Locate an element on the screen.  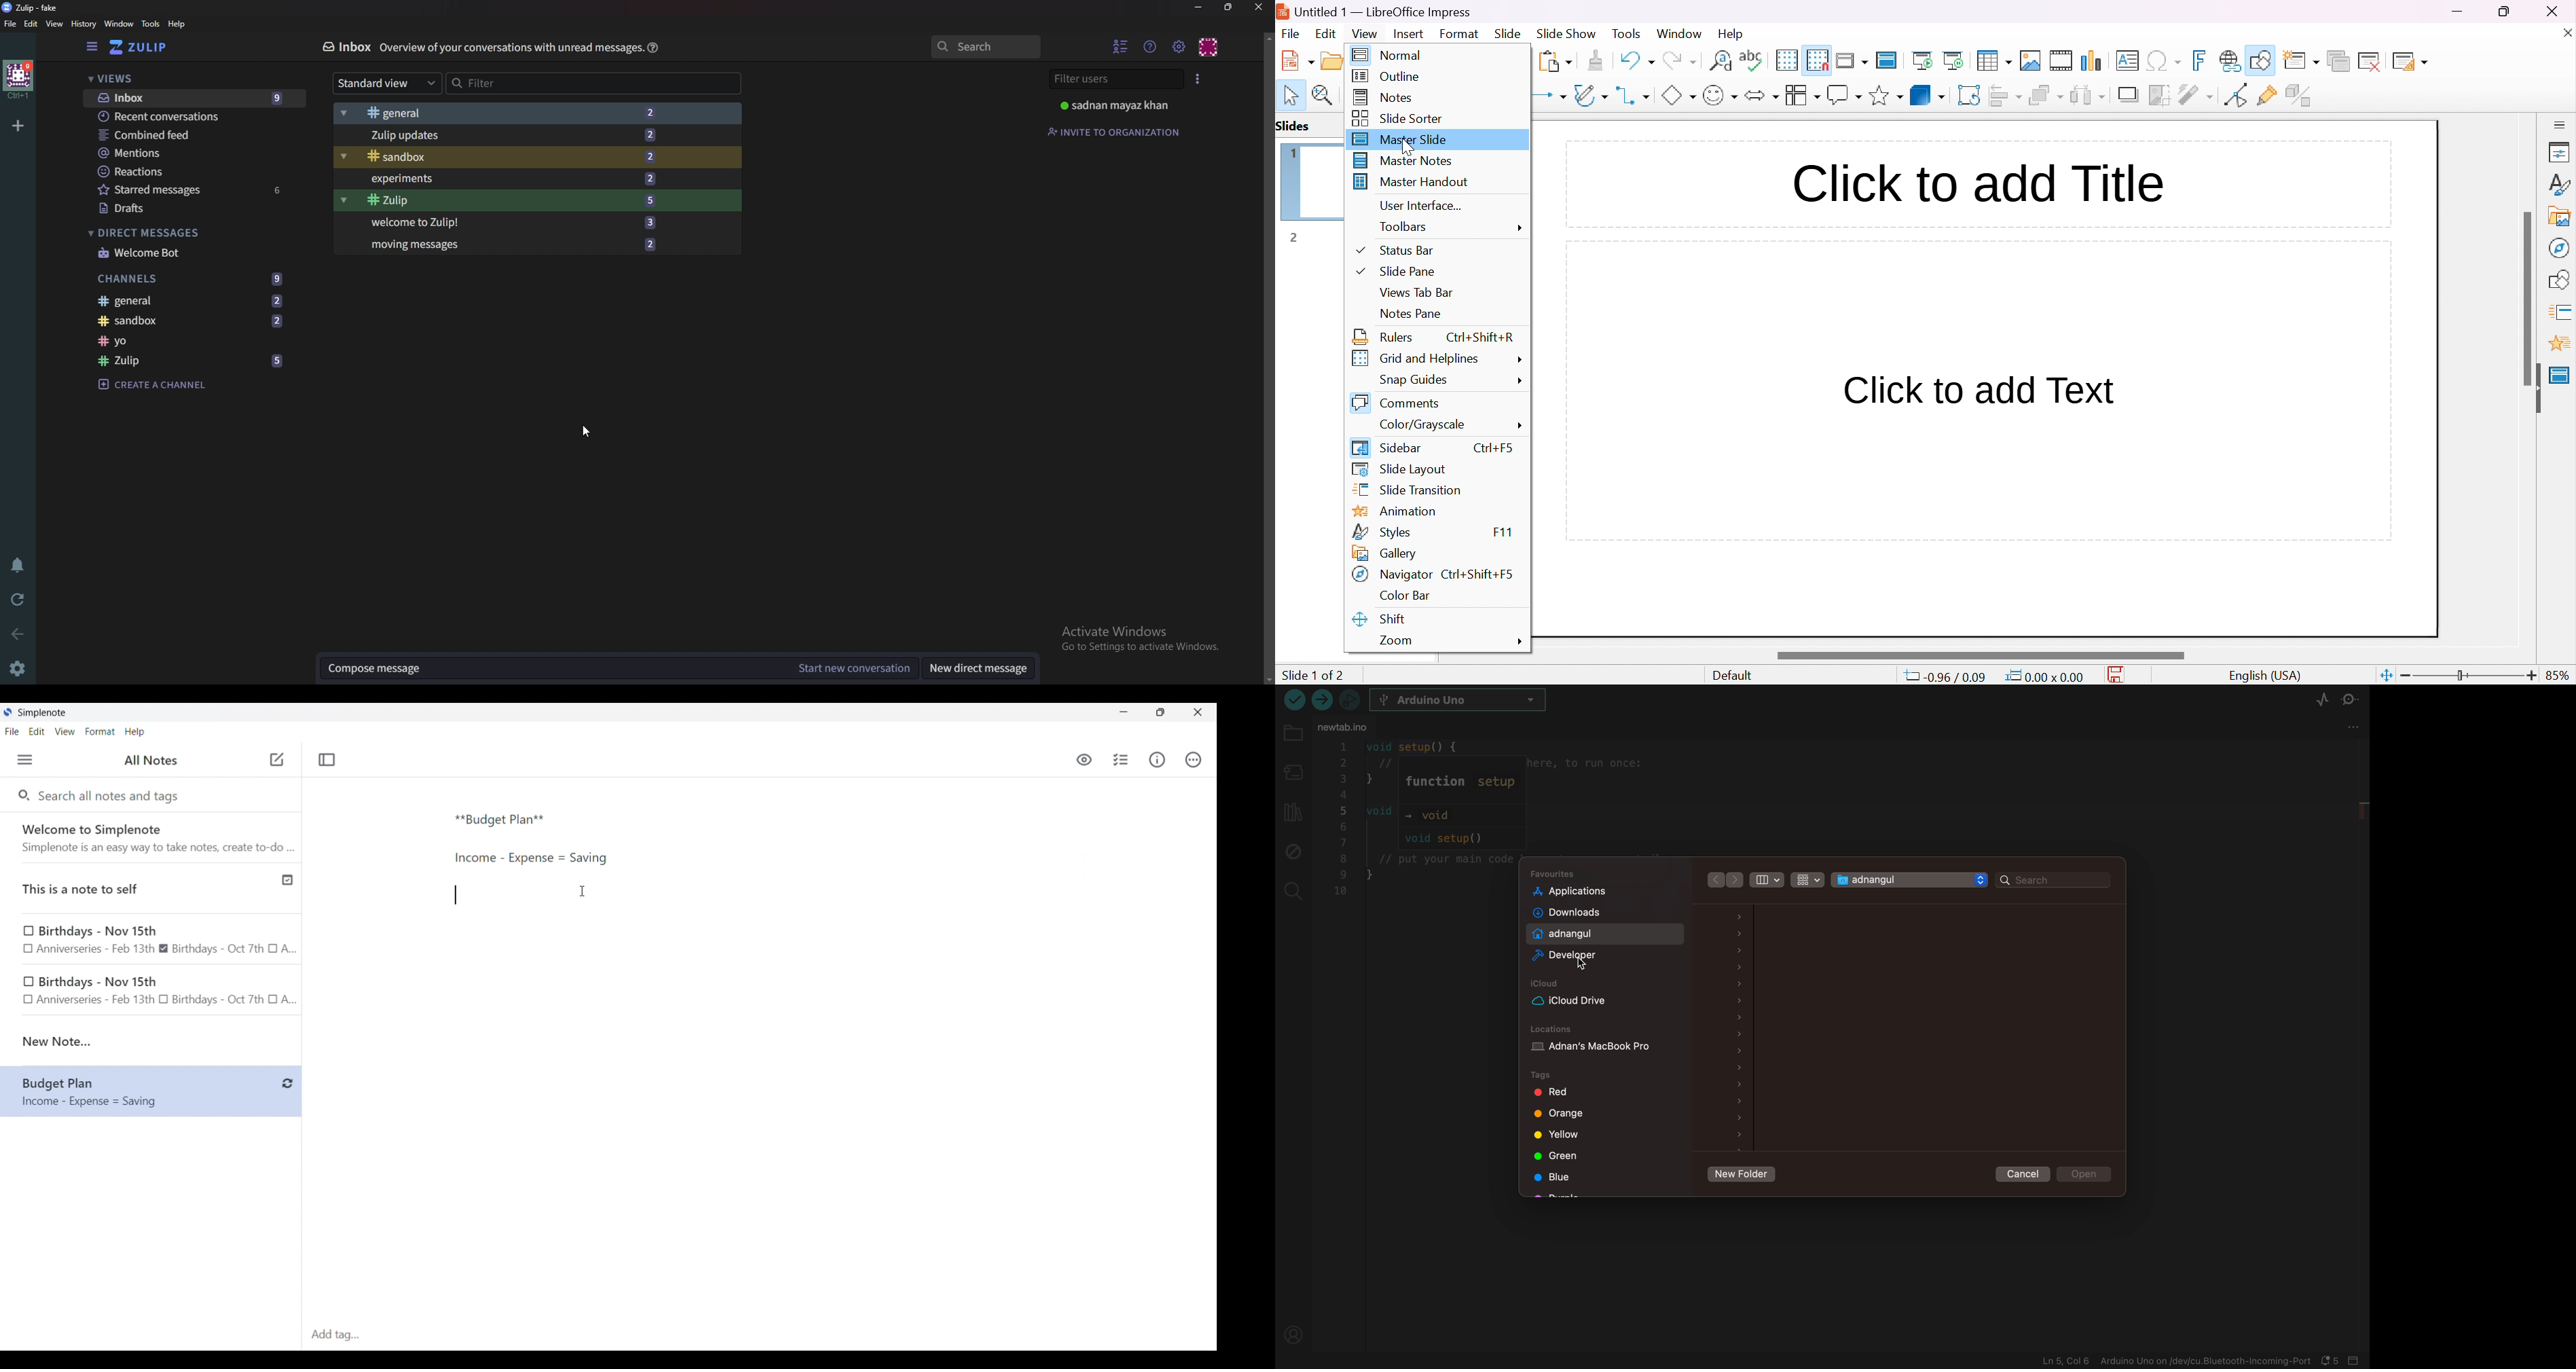
display views is located at coordinates (1854, 59).